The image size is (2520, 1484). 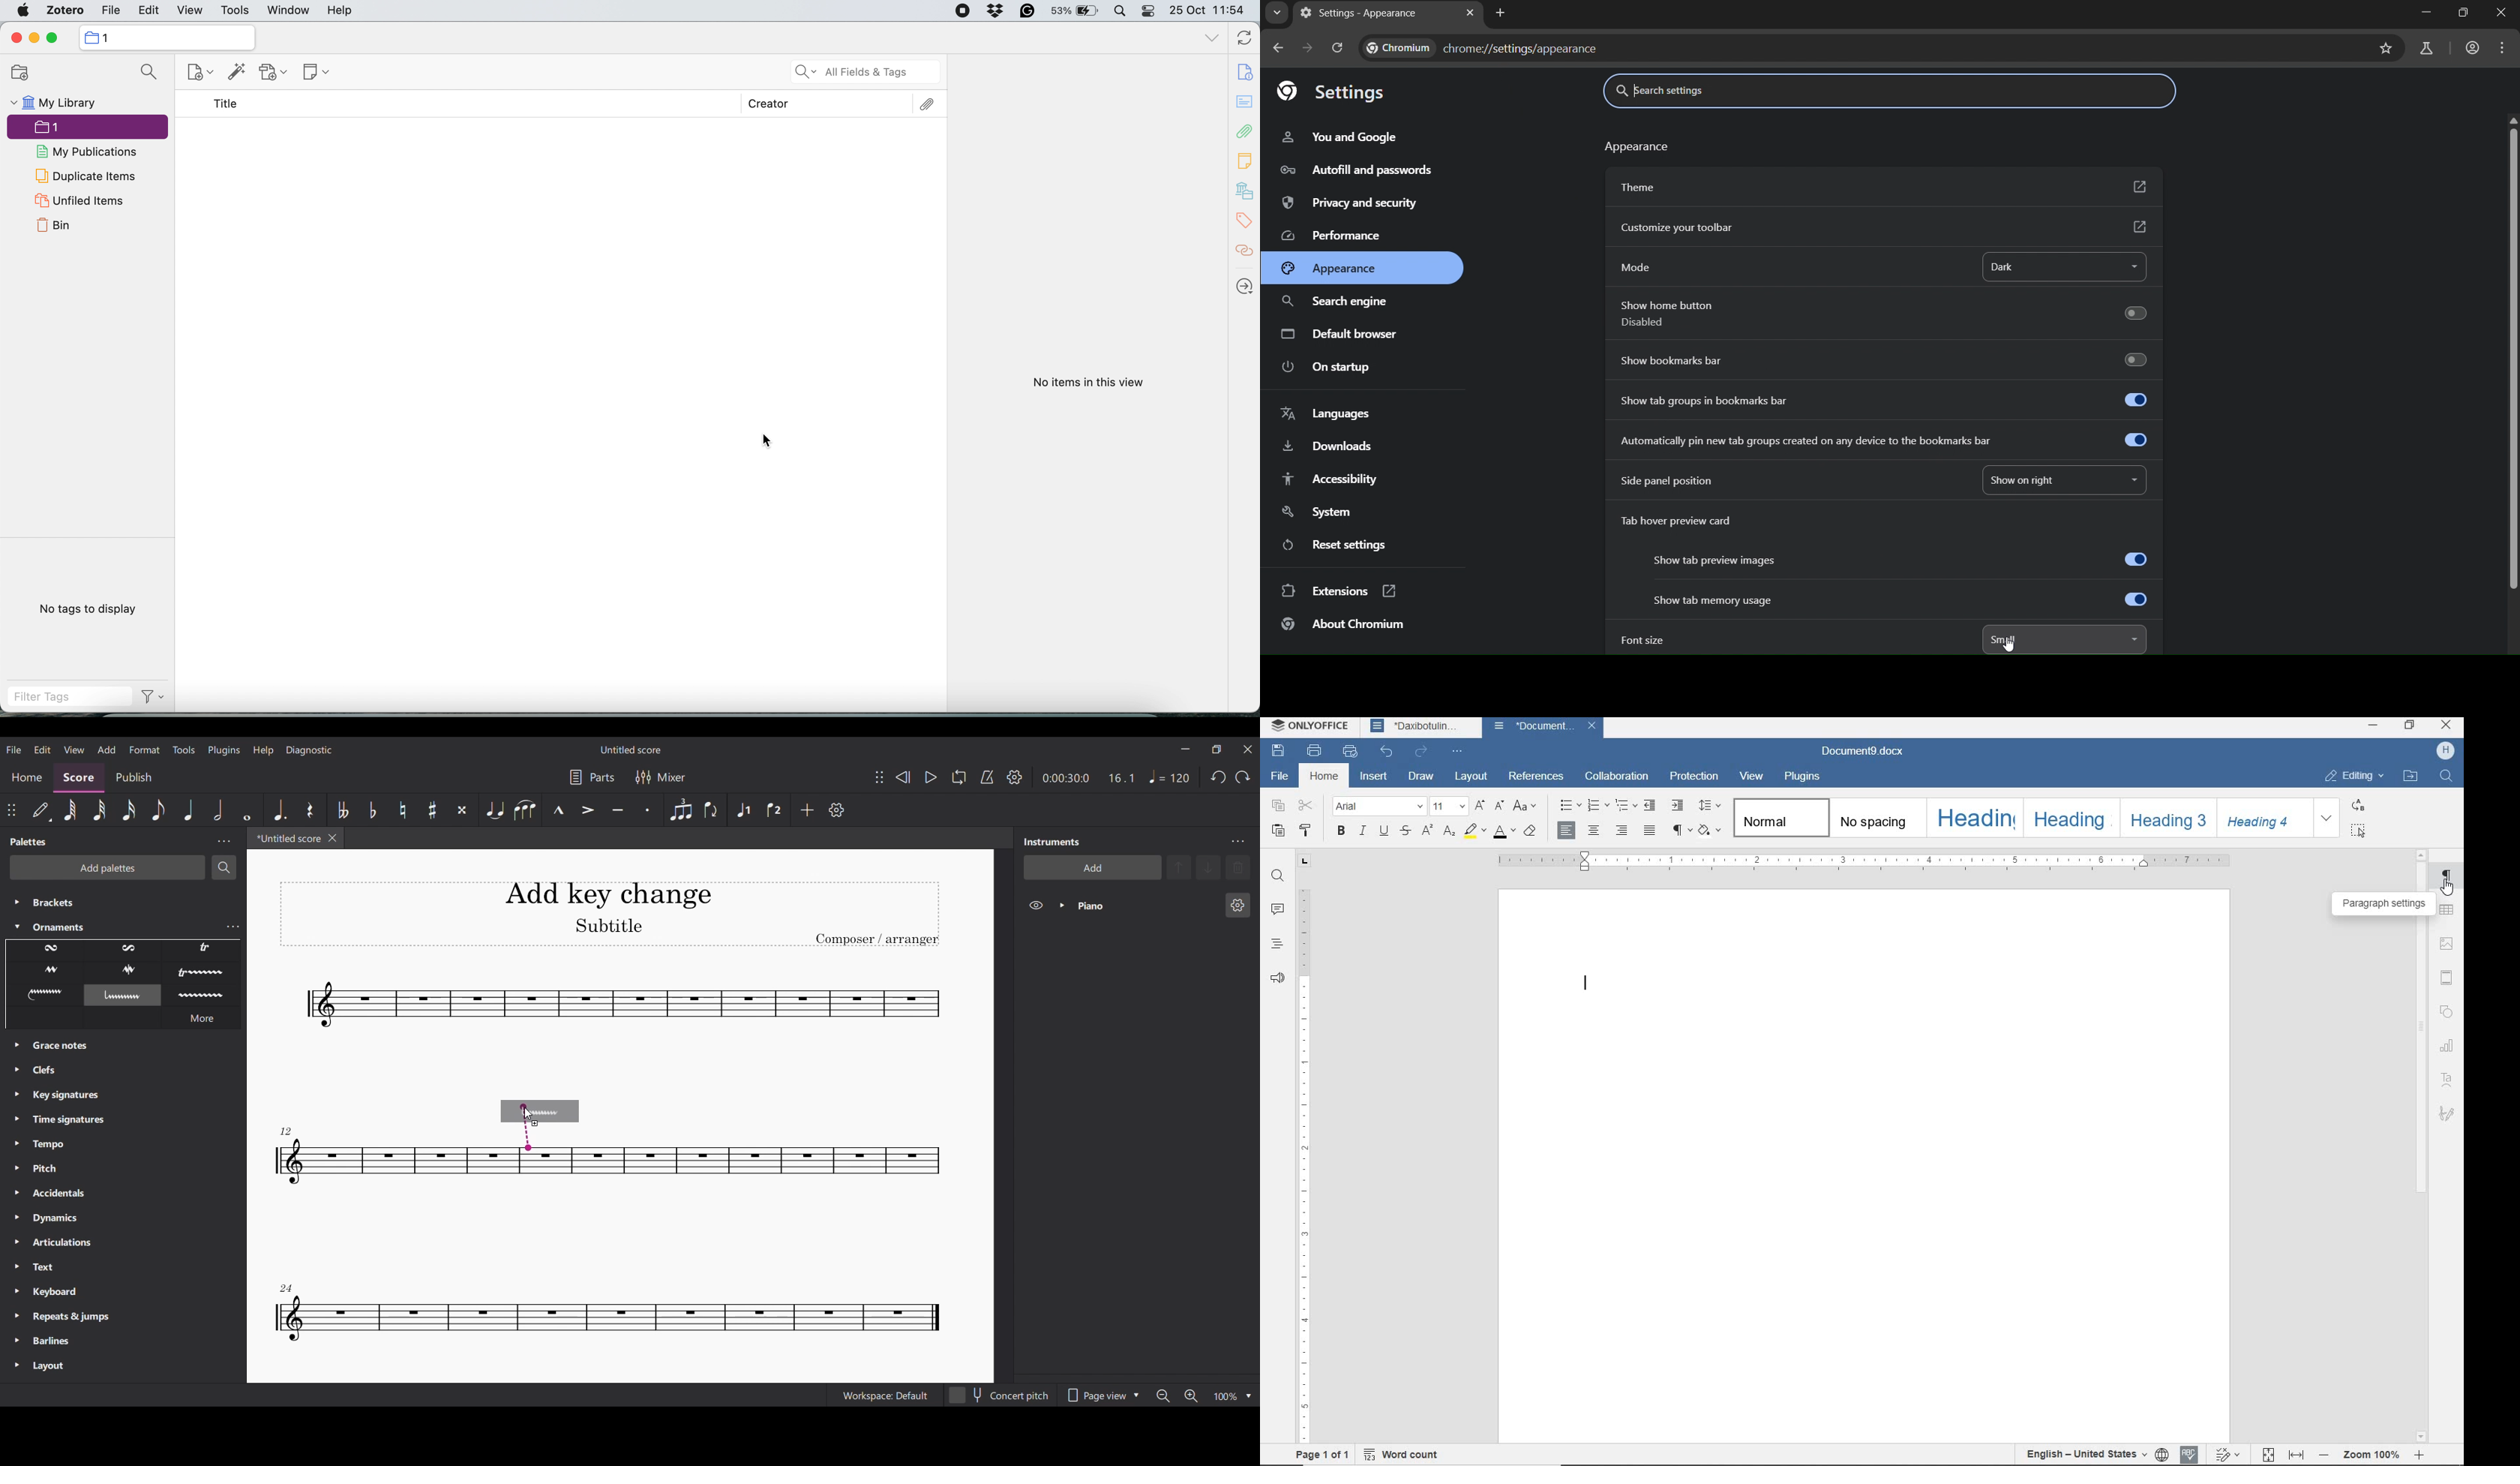 What do you see at coordinates (1210, 39) in the screenshot?
I see `list all tabs` at bounding box center [1210, 39].